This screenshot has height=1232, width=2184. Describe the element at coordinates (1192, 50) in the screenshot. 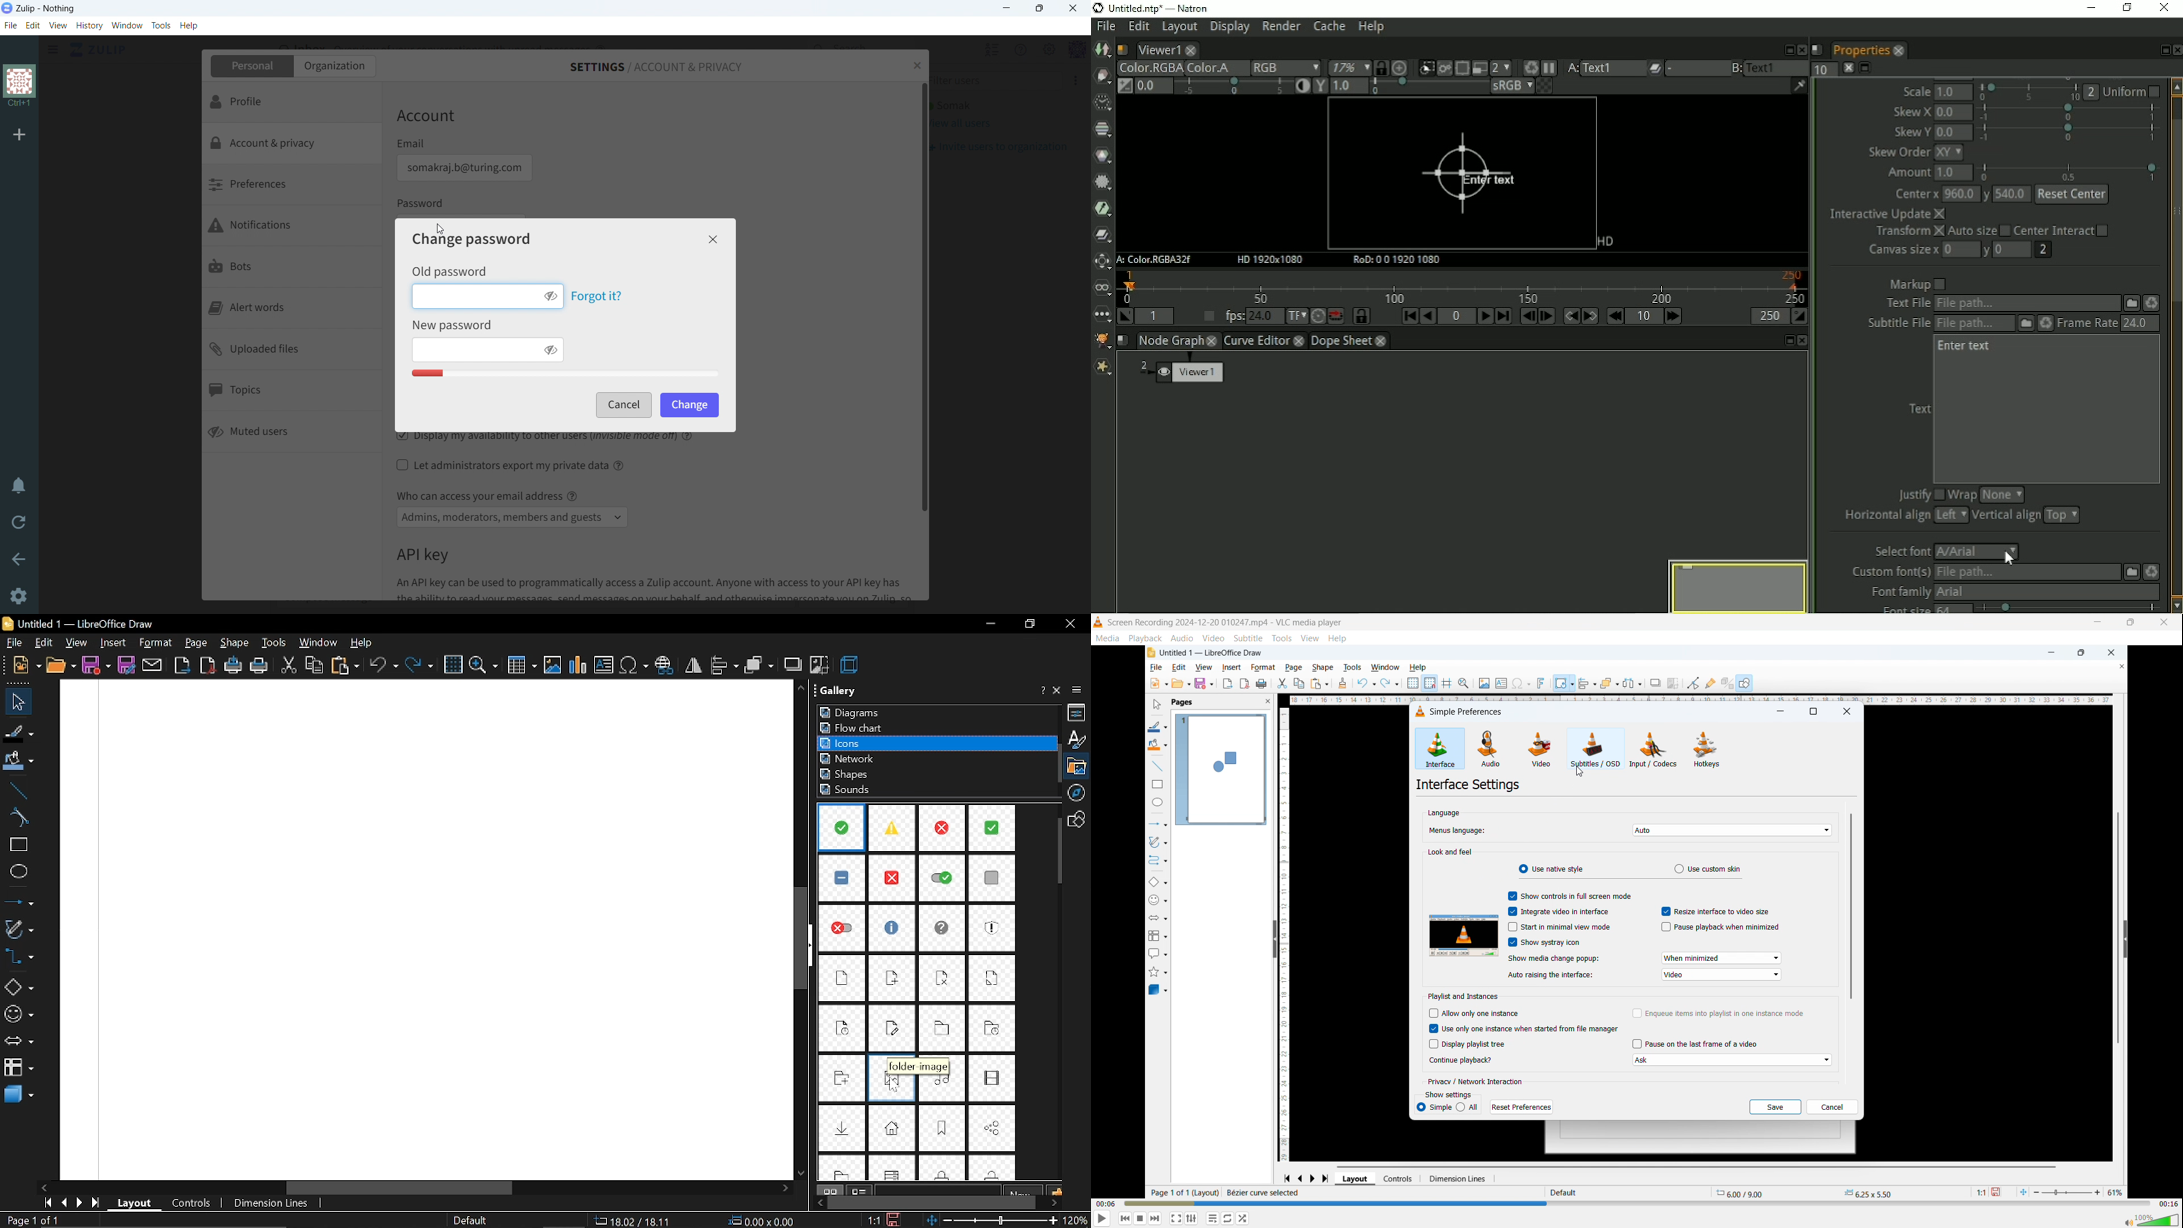

I see `close` at that location.